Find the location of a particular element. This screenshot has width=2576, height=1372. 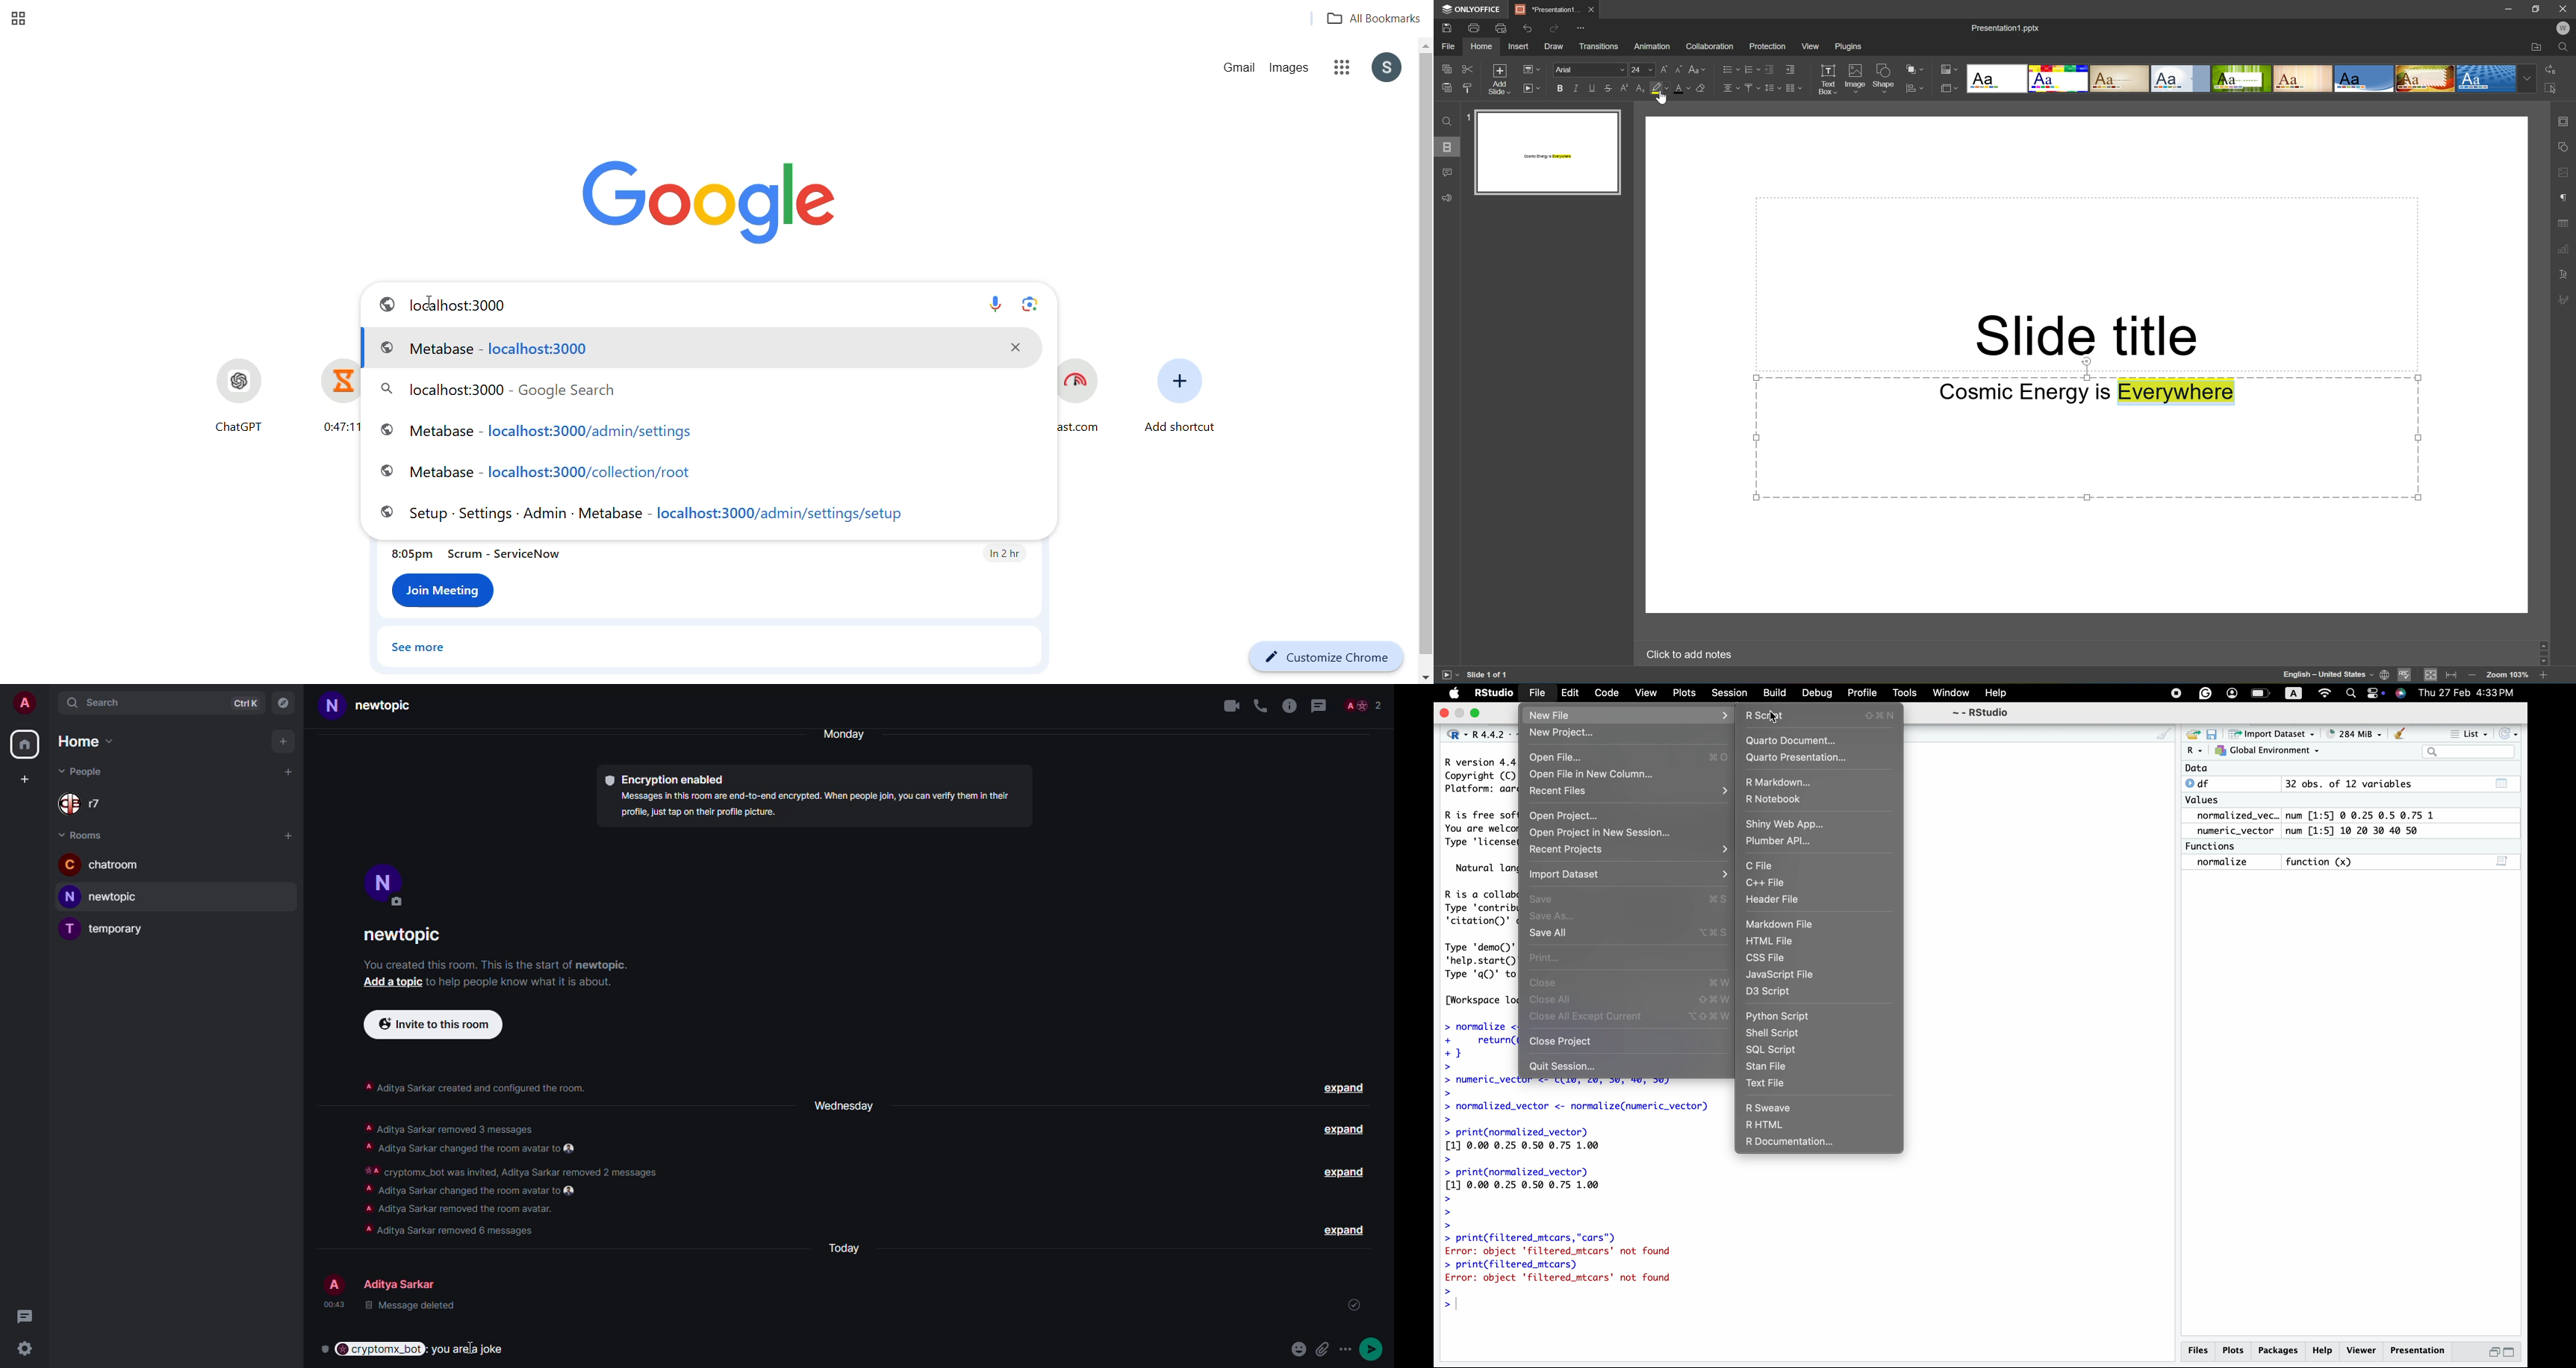

Aditya Sarkar is located at coordinates (391, 1281).